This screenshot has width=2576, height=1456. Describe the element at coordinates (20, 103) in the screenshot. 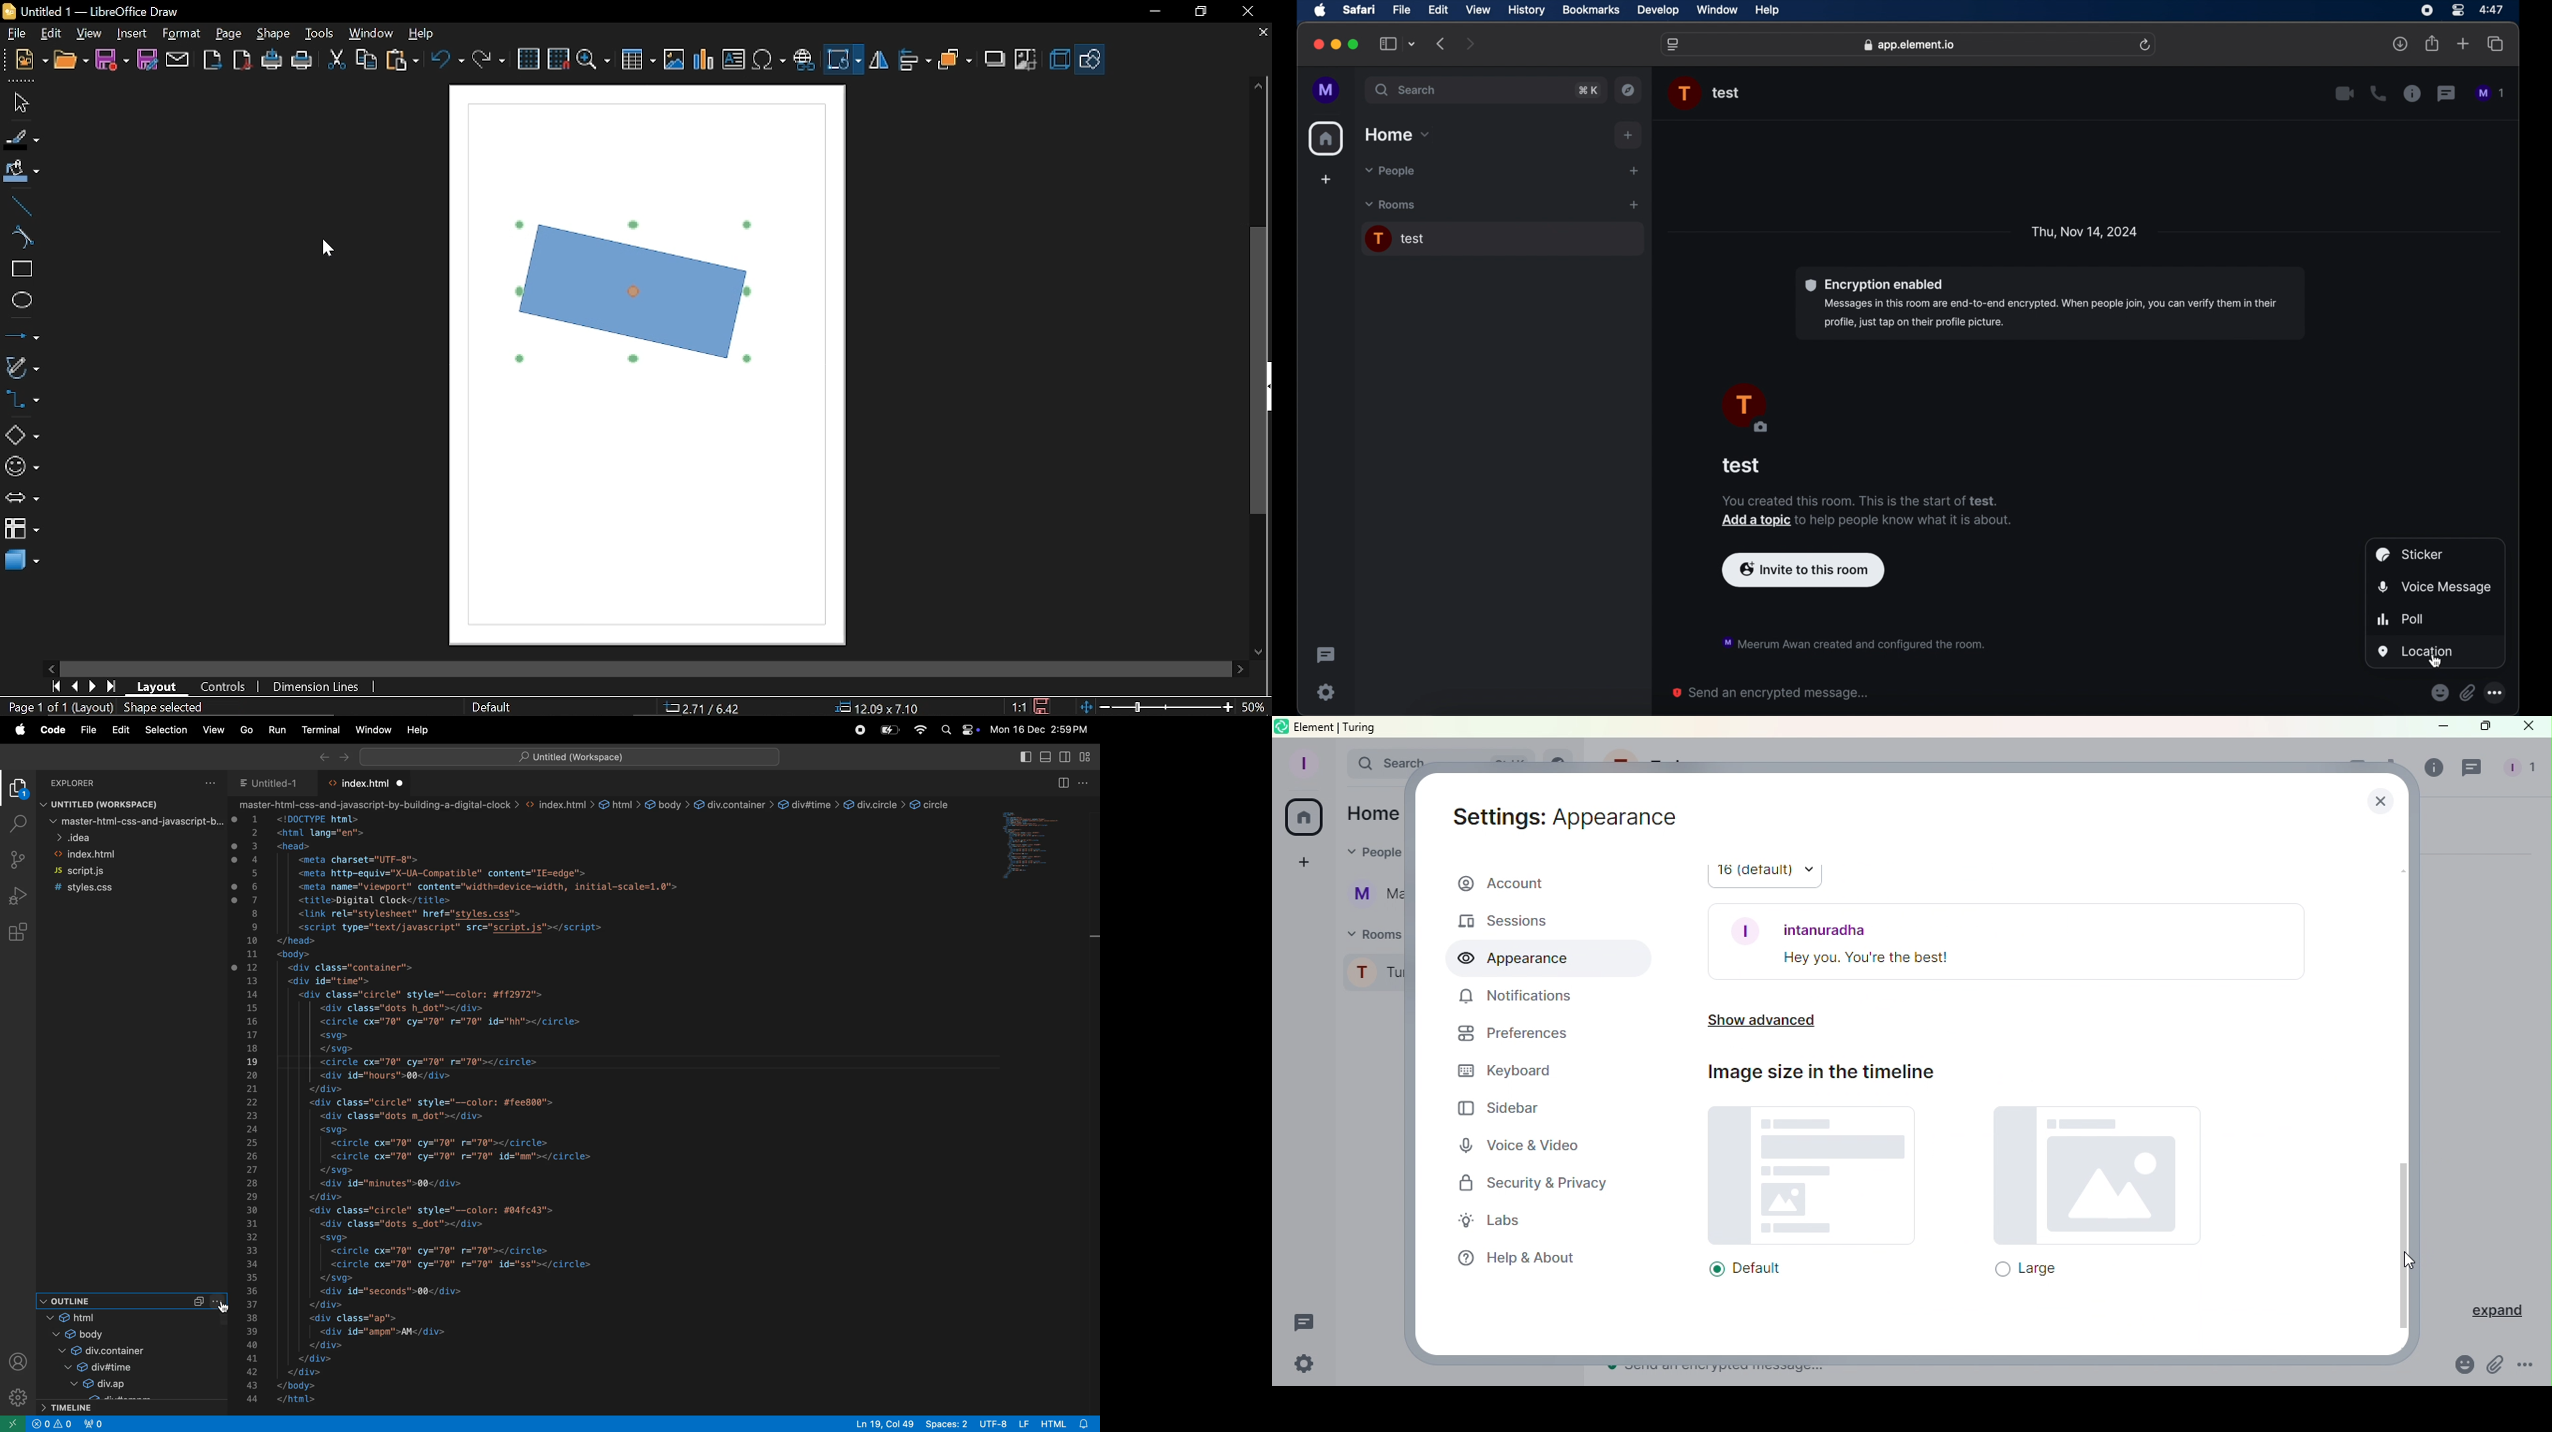

I see `Select` at that location.